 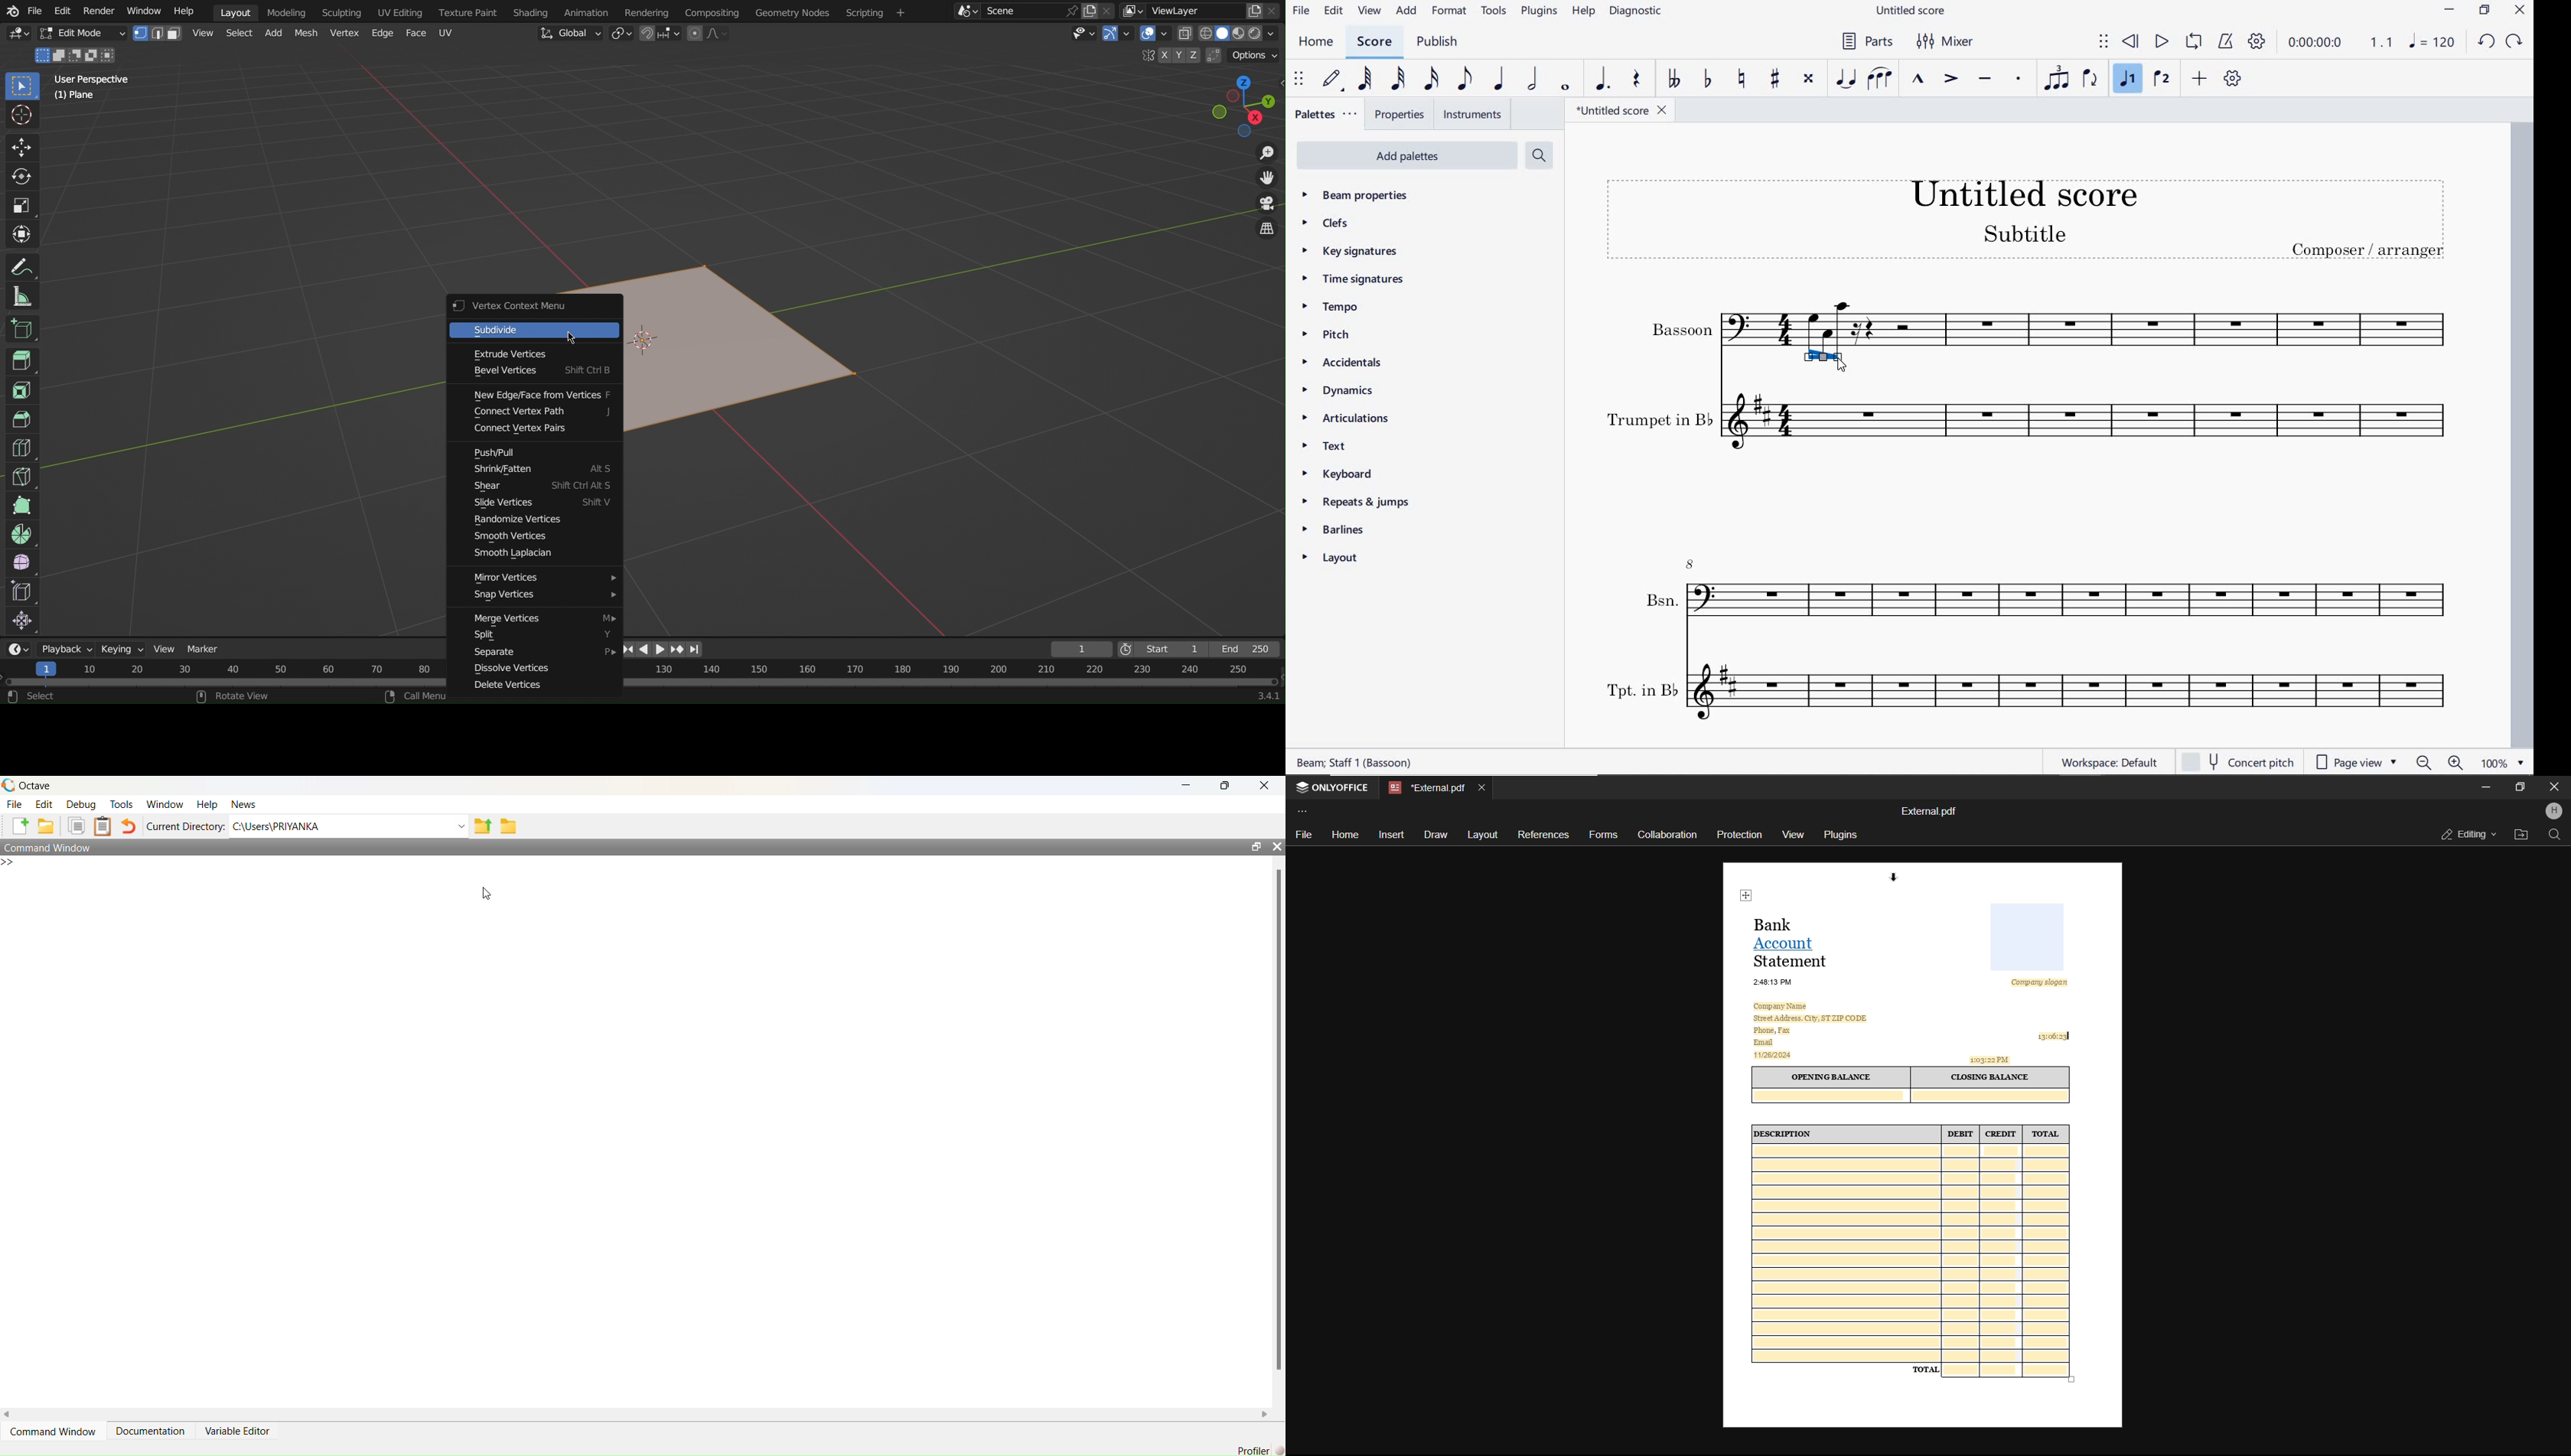 What do you see at coordinates (33, 698) in the screenshot?
I see `Select` at bounding box center [33, 698].